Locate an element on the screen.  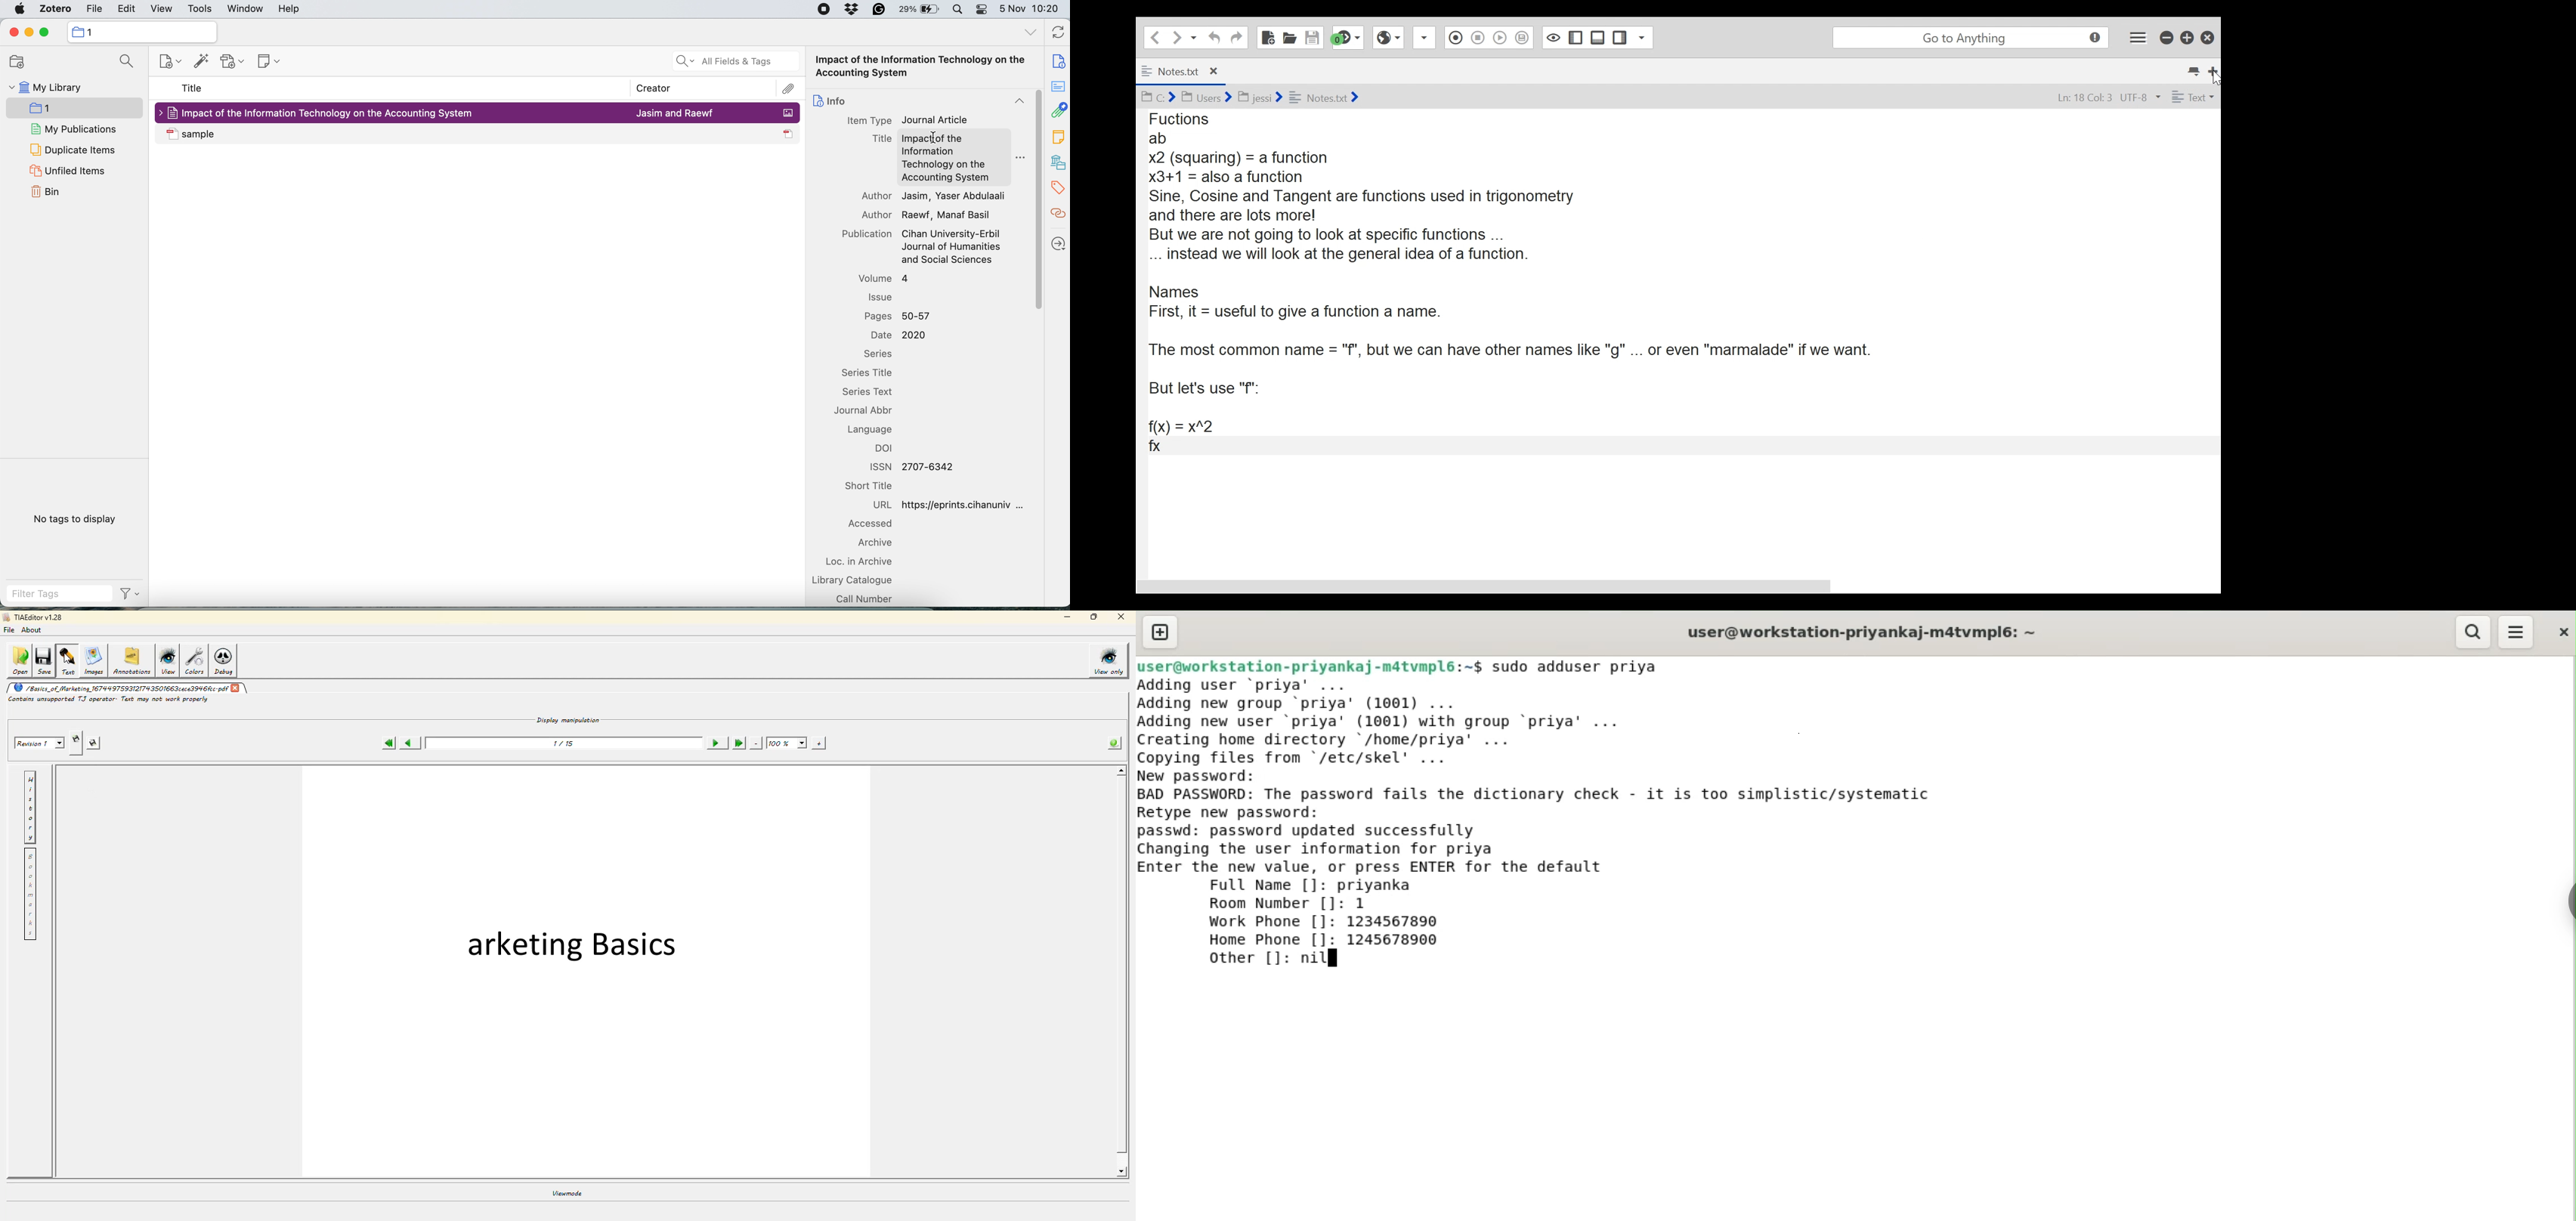
new item is located at coordinates (167, 61).